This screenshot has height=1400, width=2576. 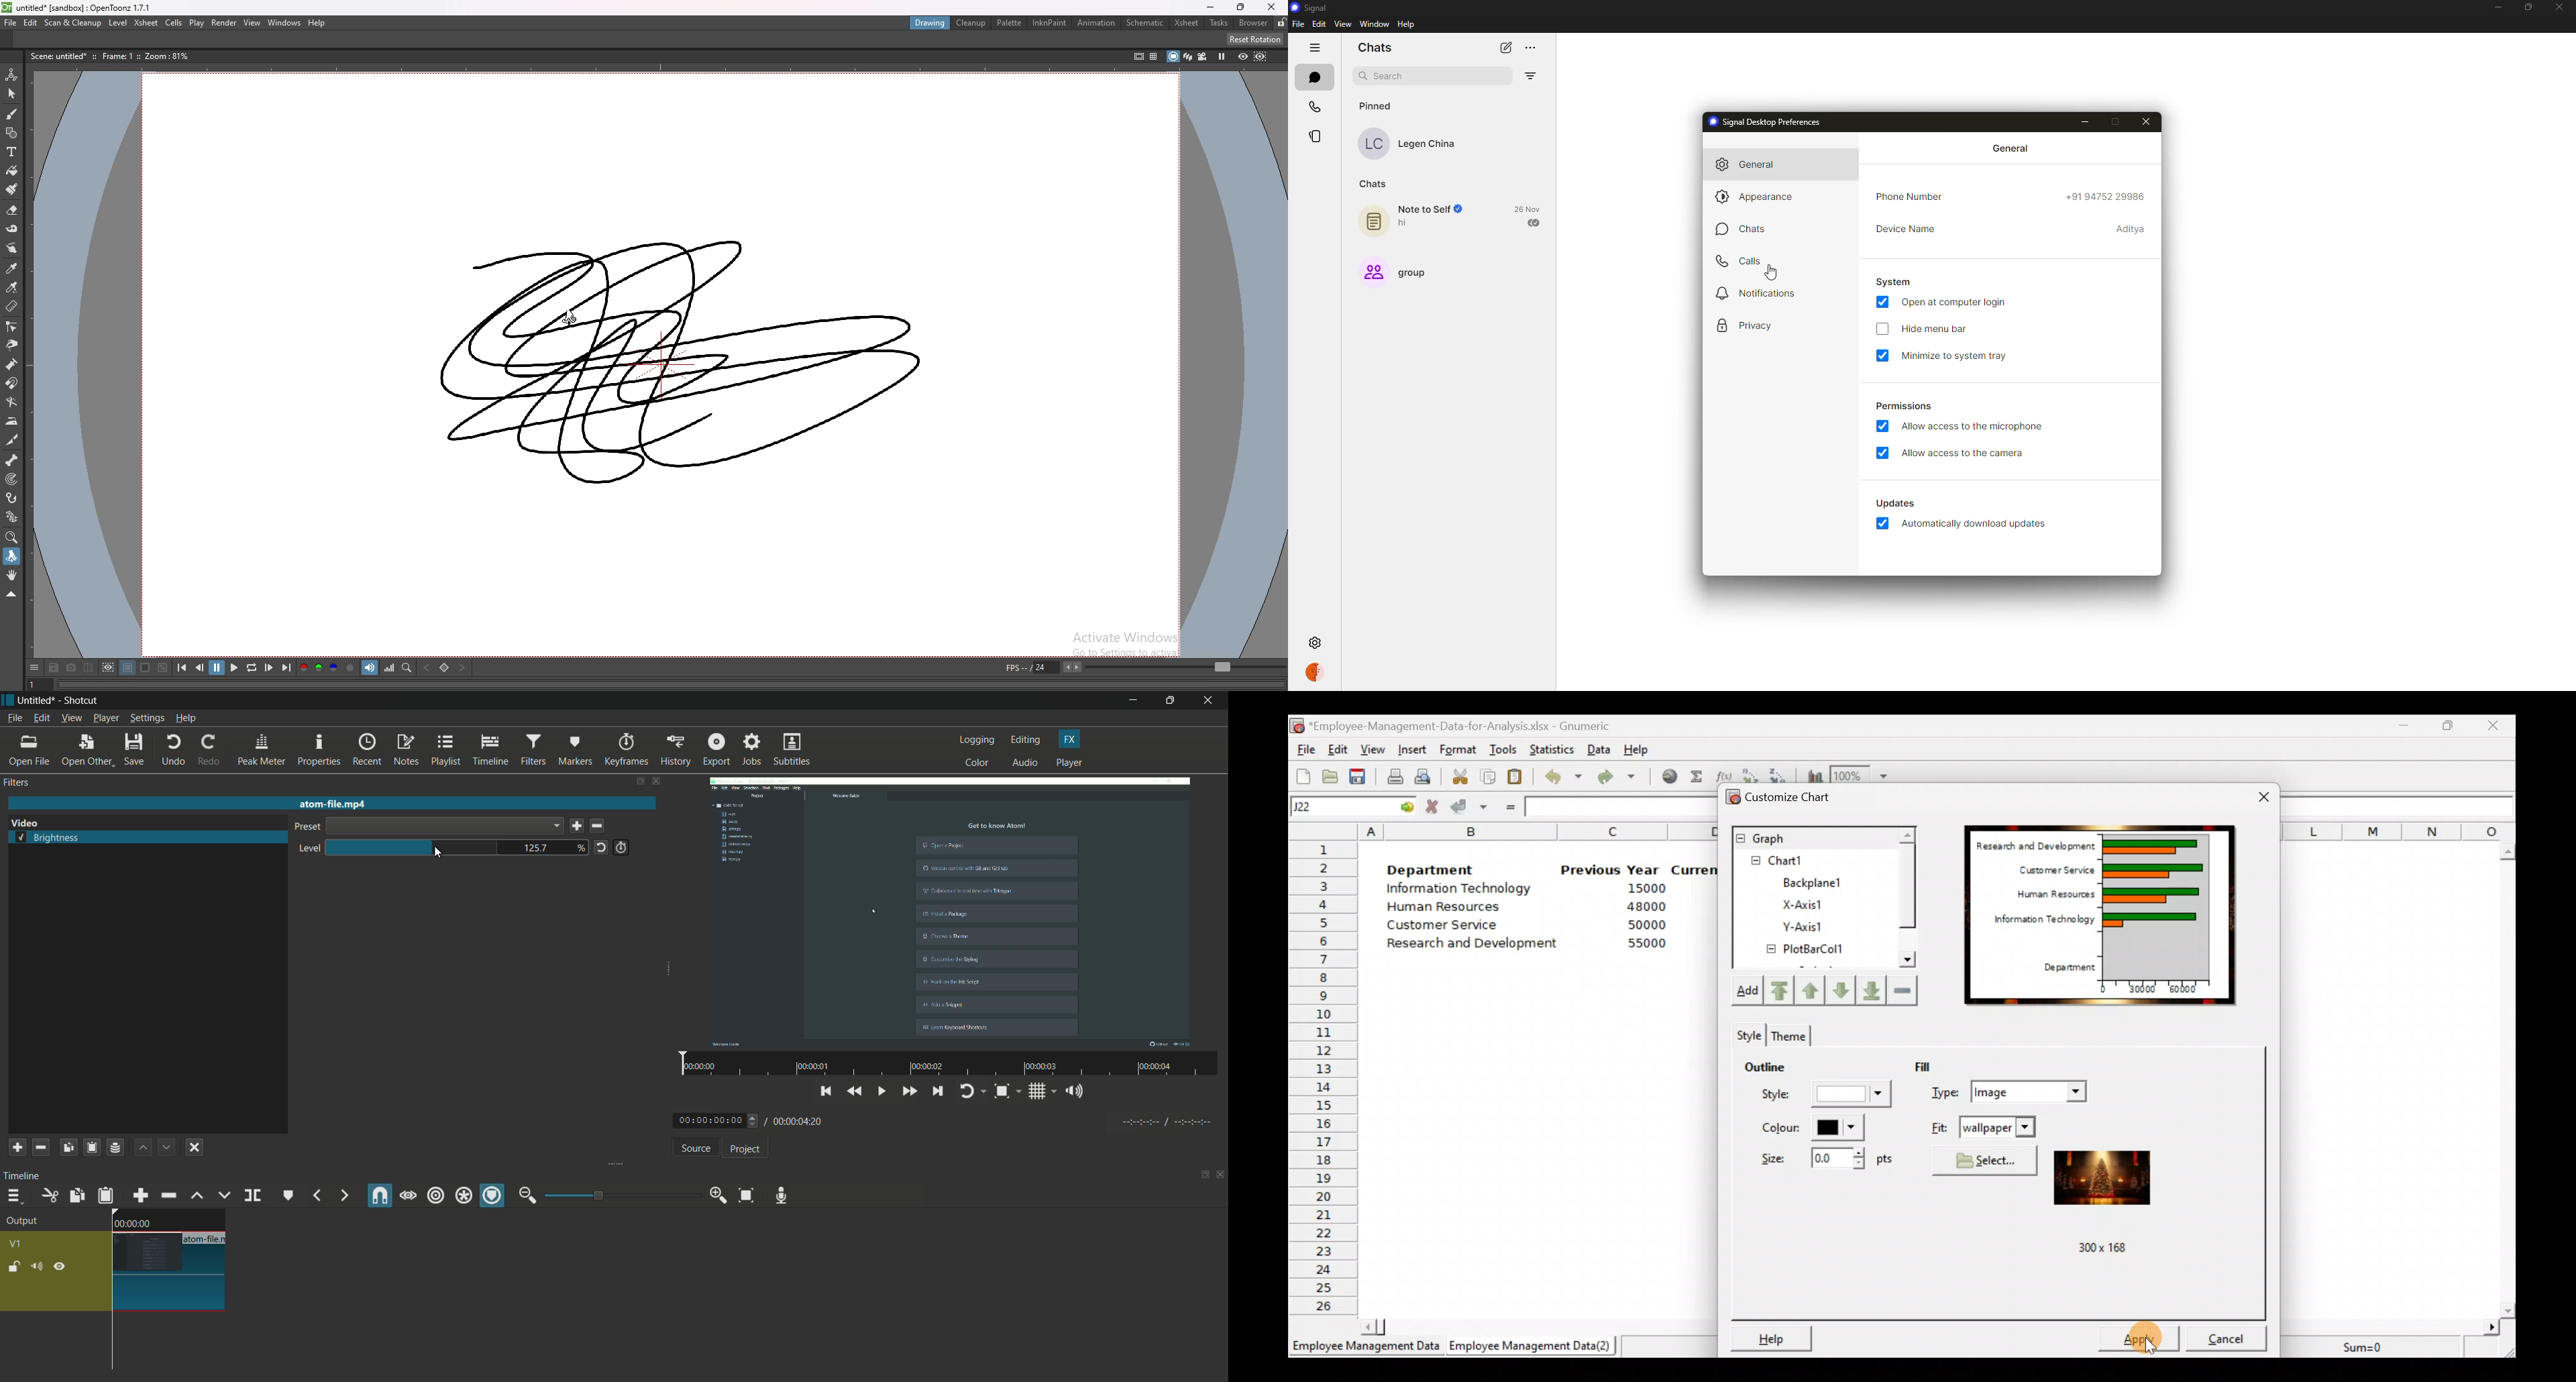 I want to click on toggle play/pause, so click(x=884, y=1092).